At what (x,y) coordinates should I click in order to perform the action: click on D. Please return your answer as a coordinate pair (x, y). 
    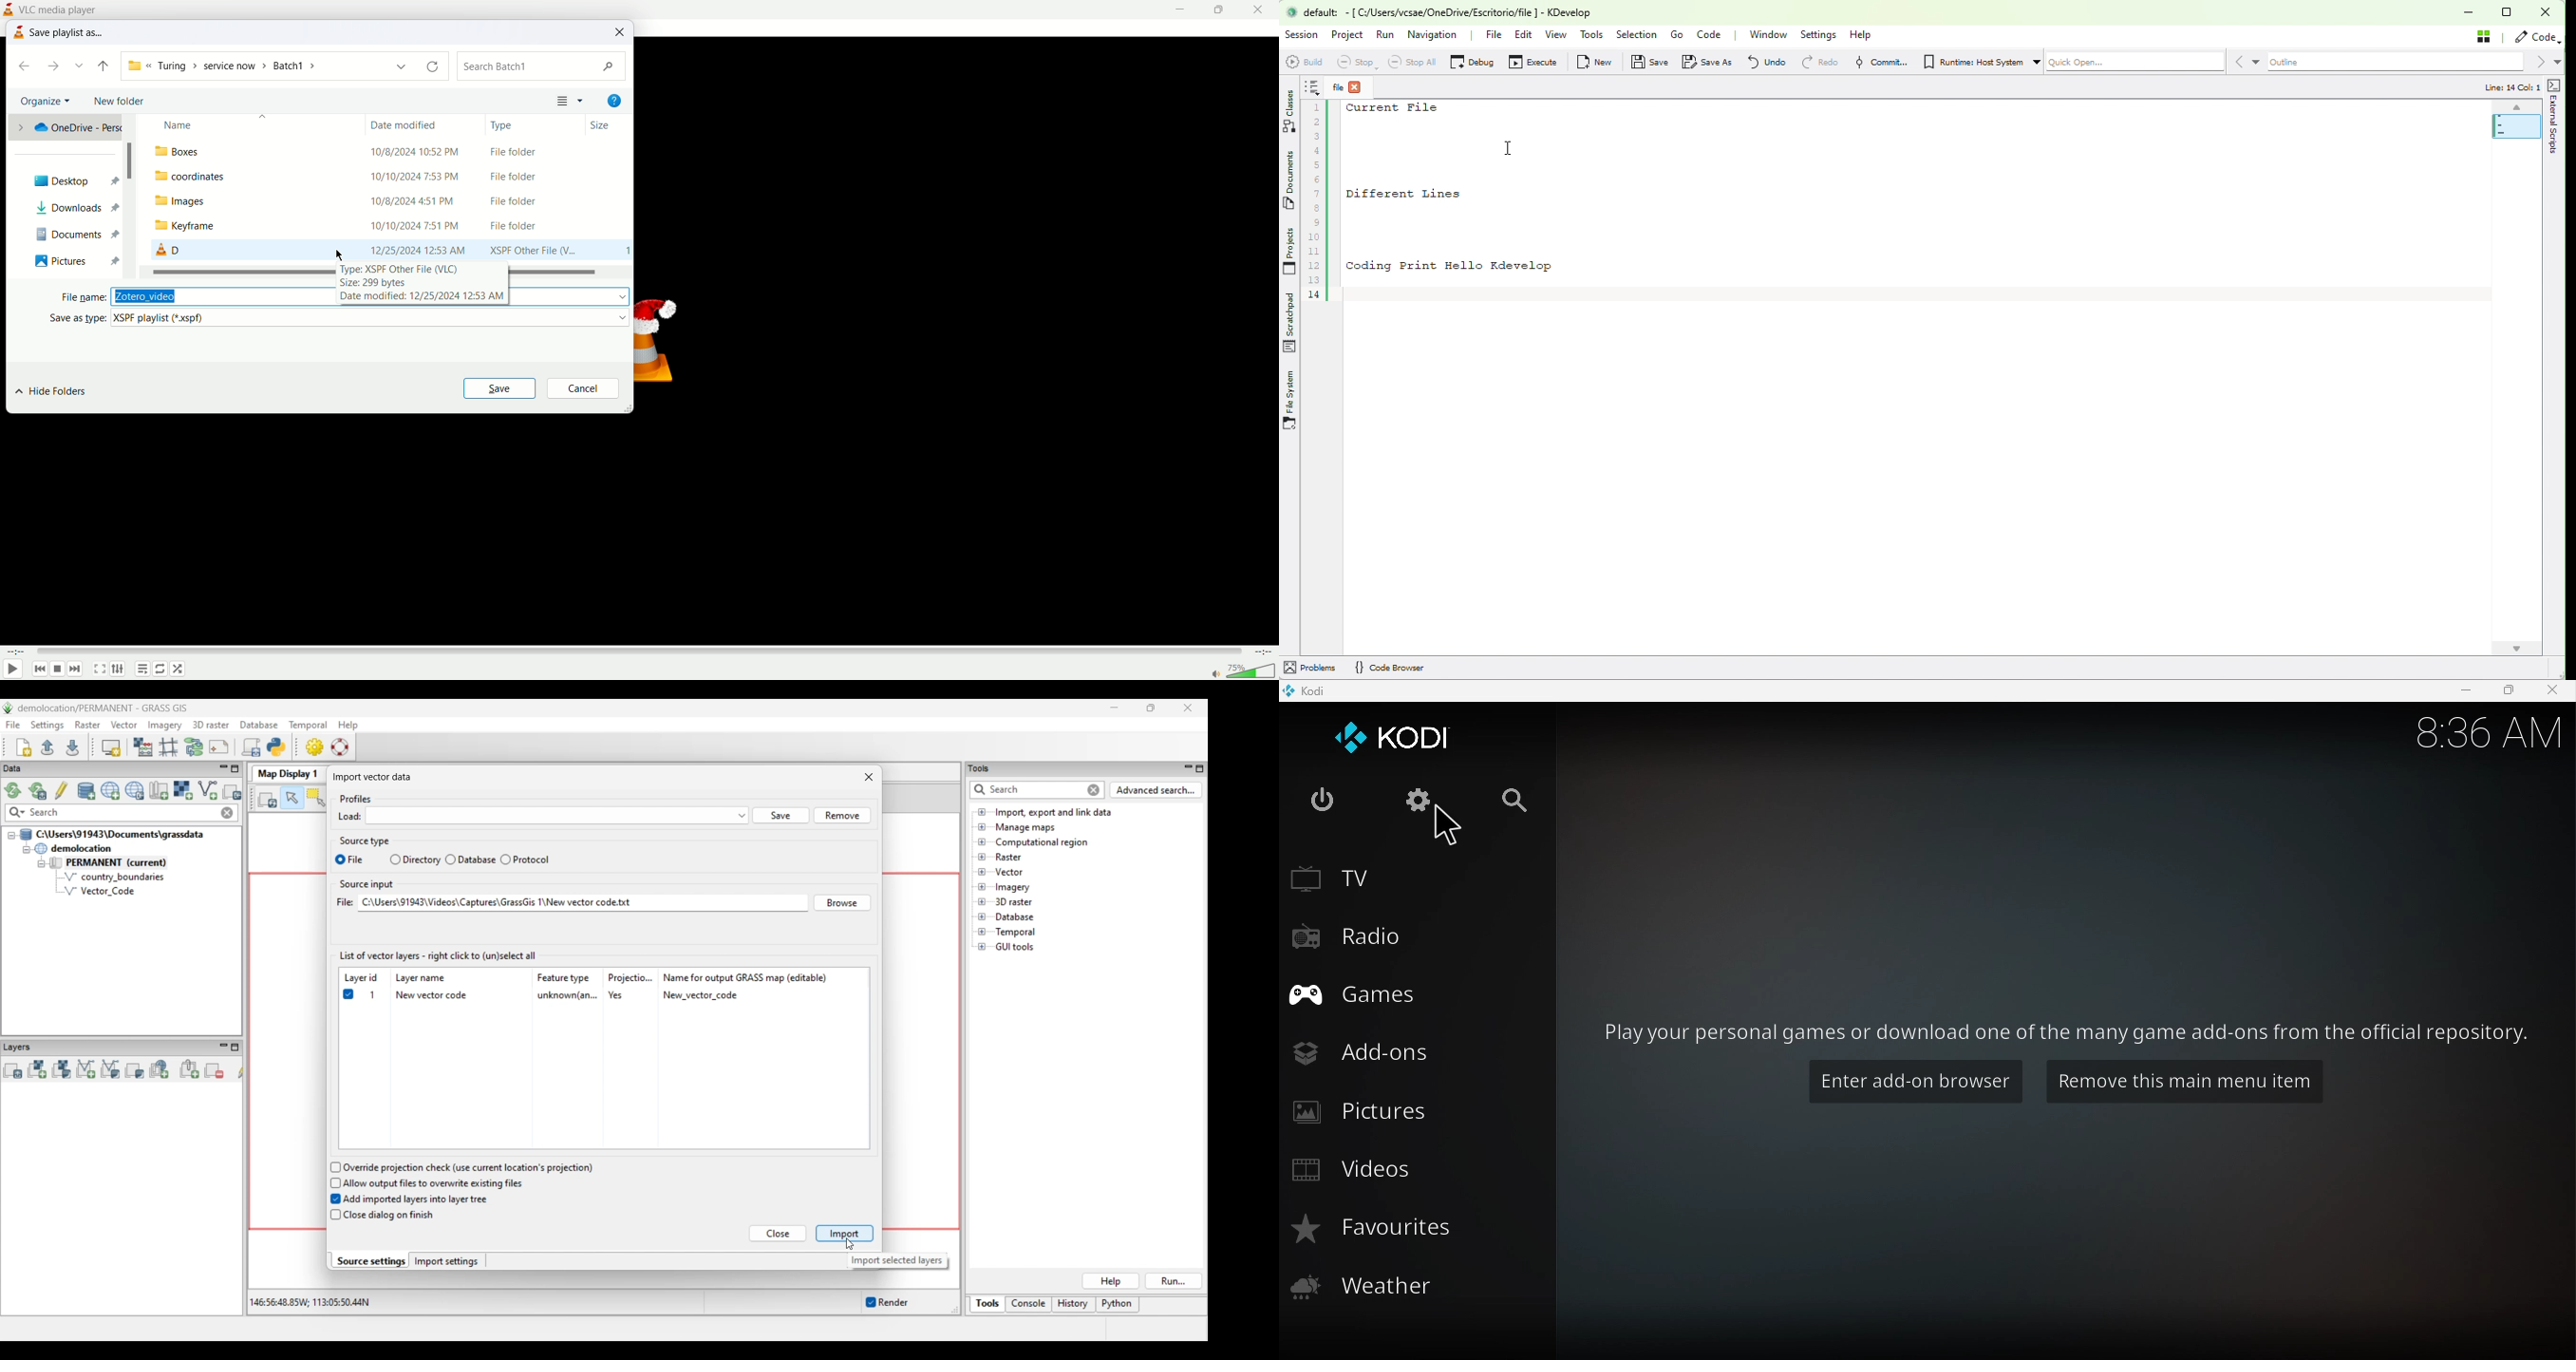
    Looking at the image, I should click on (167, 249).